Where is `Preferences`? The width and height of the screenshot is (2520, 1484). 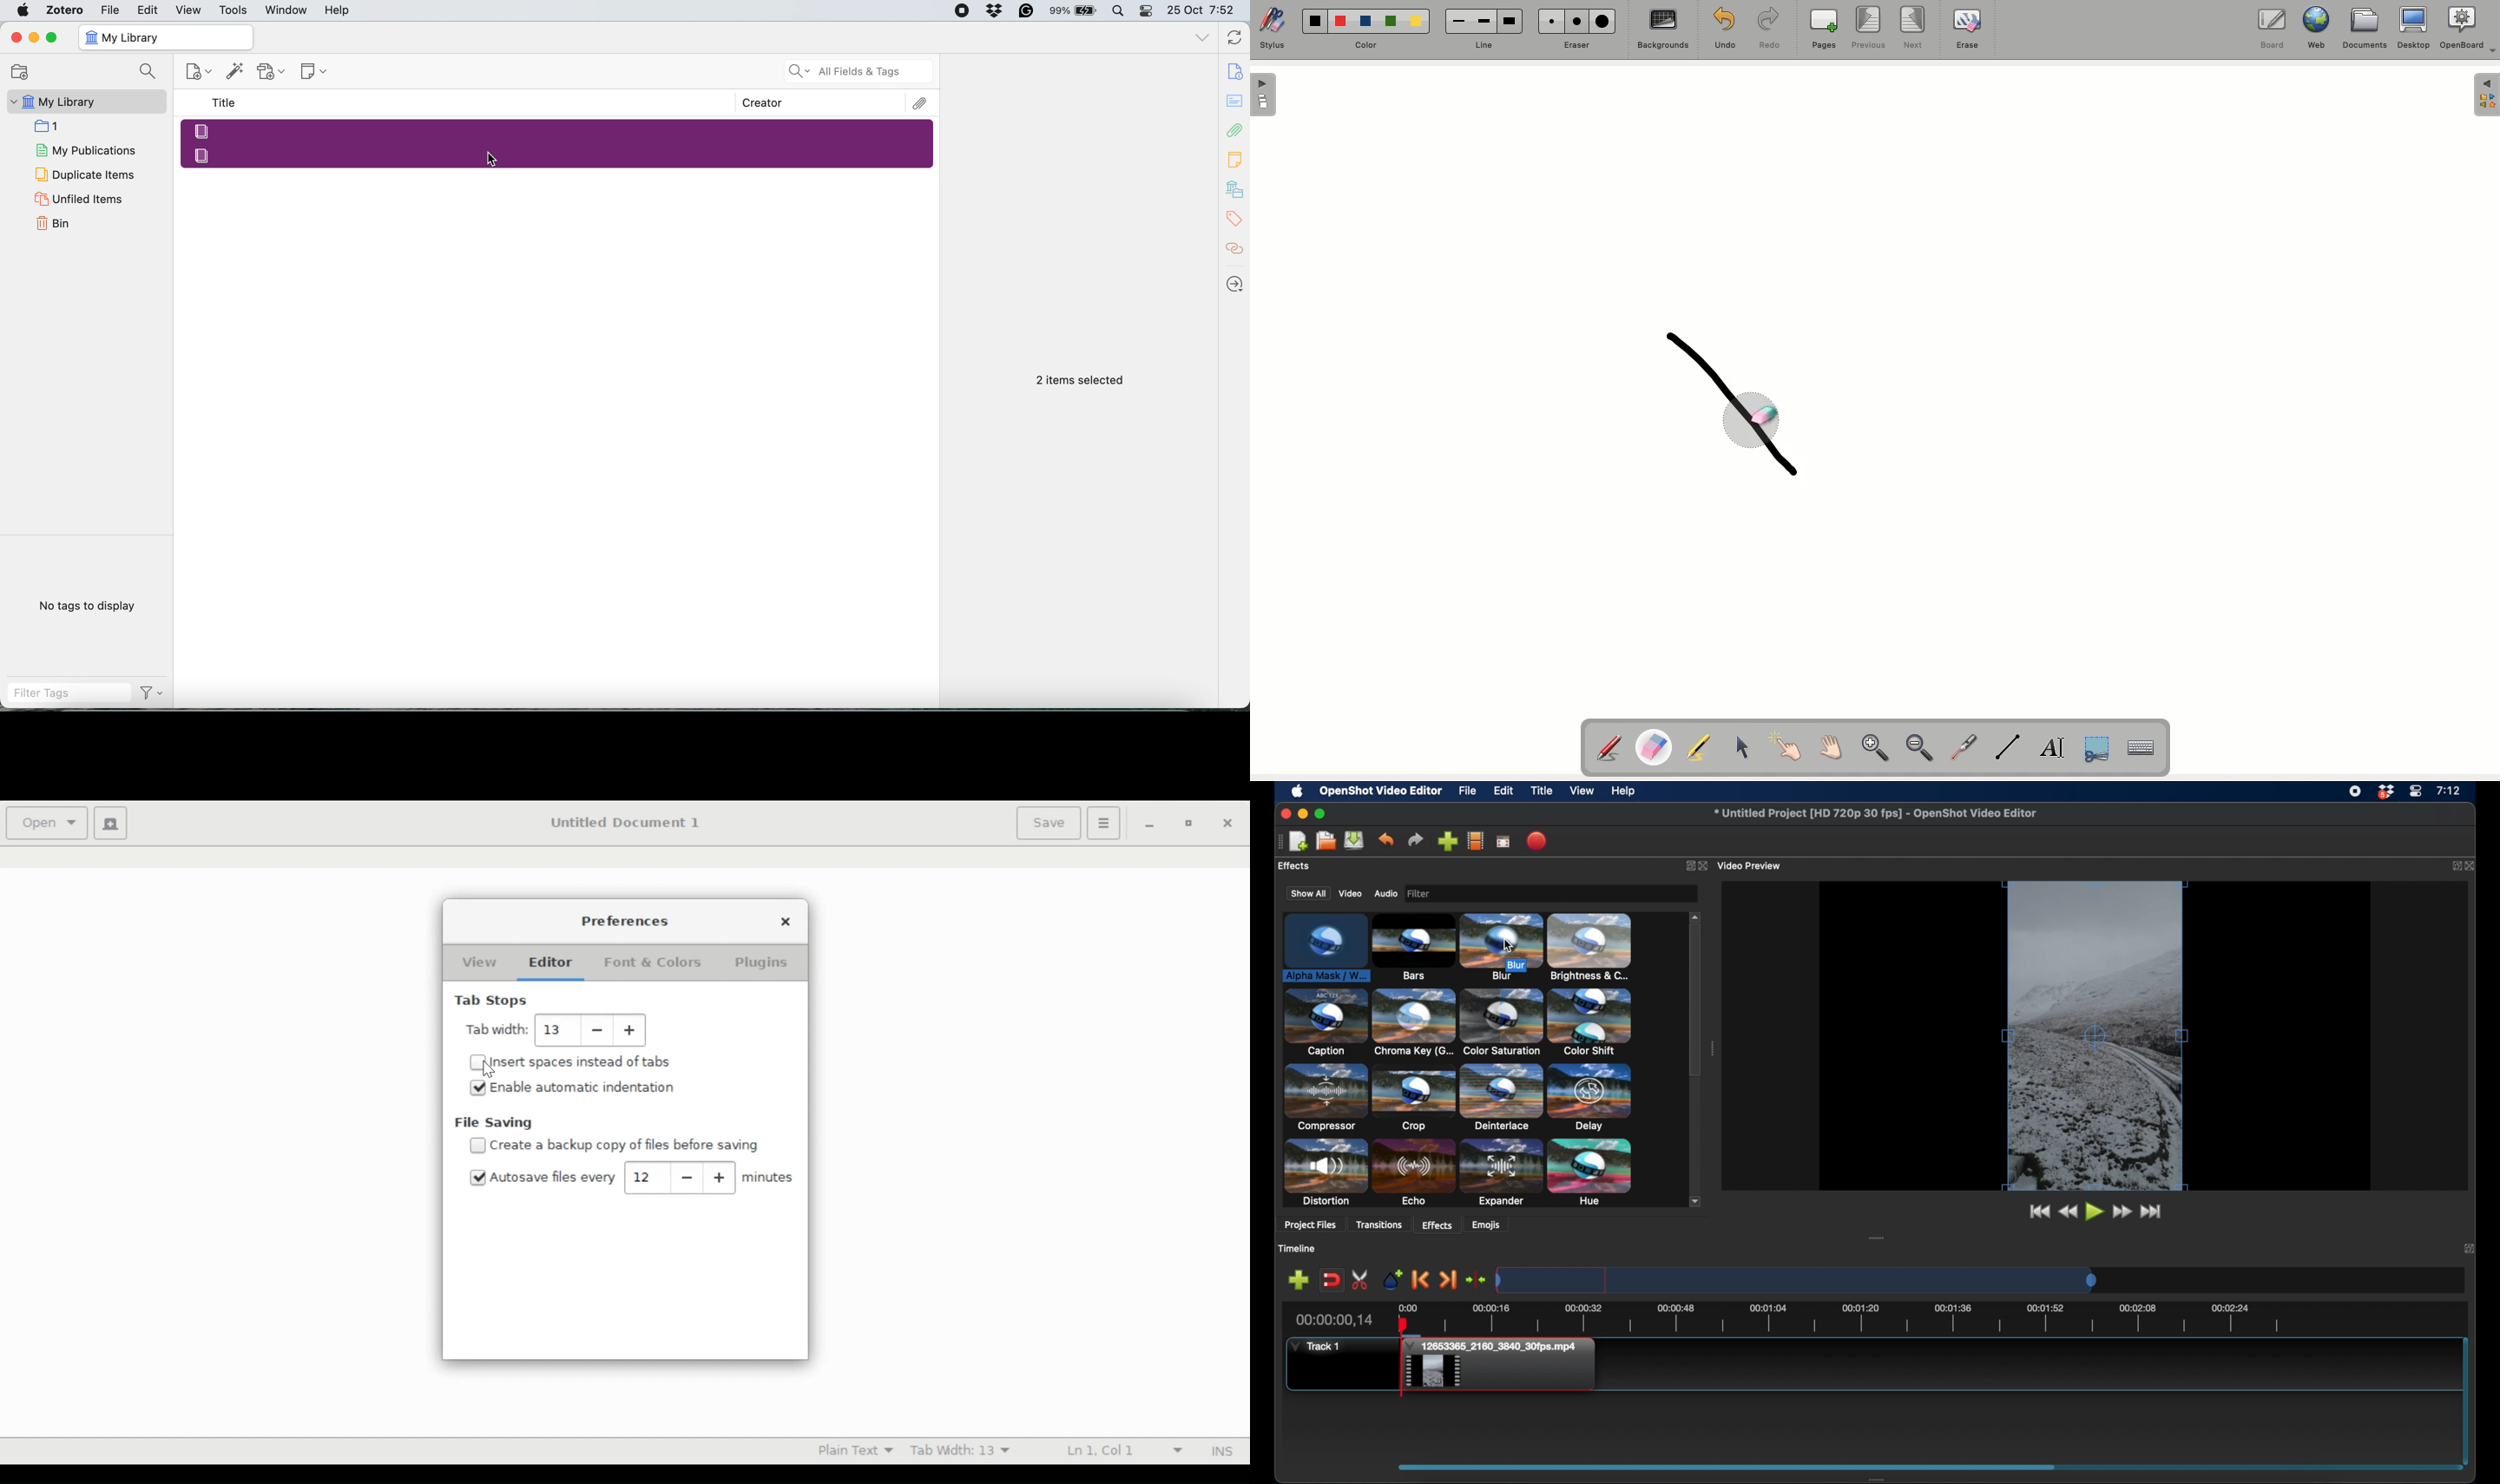 Preferences is located at coordinates (626, 920).